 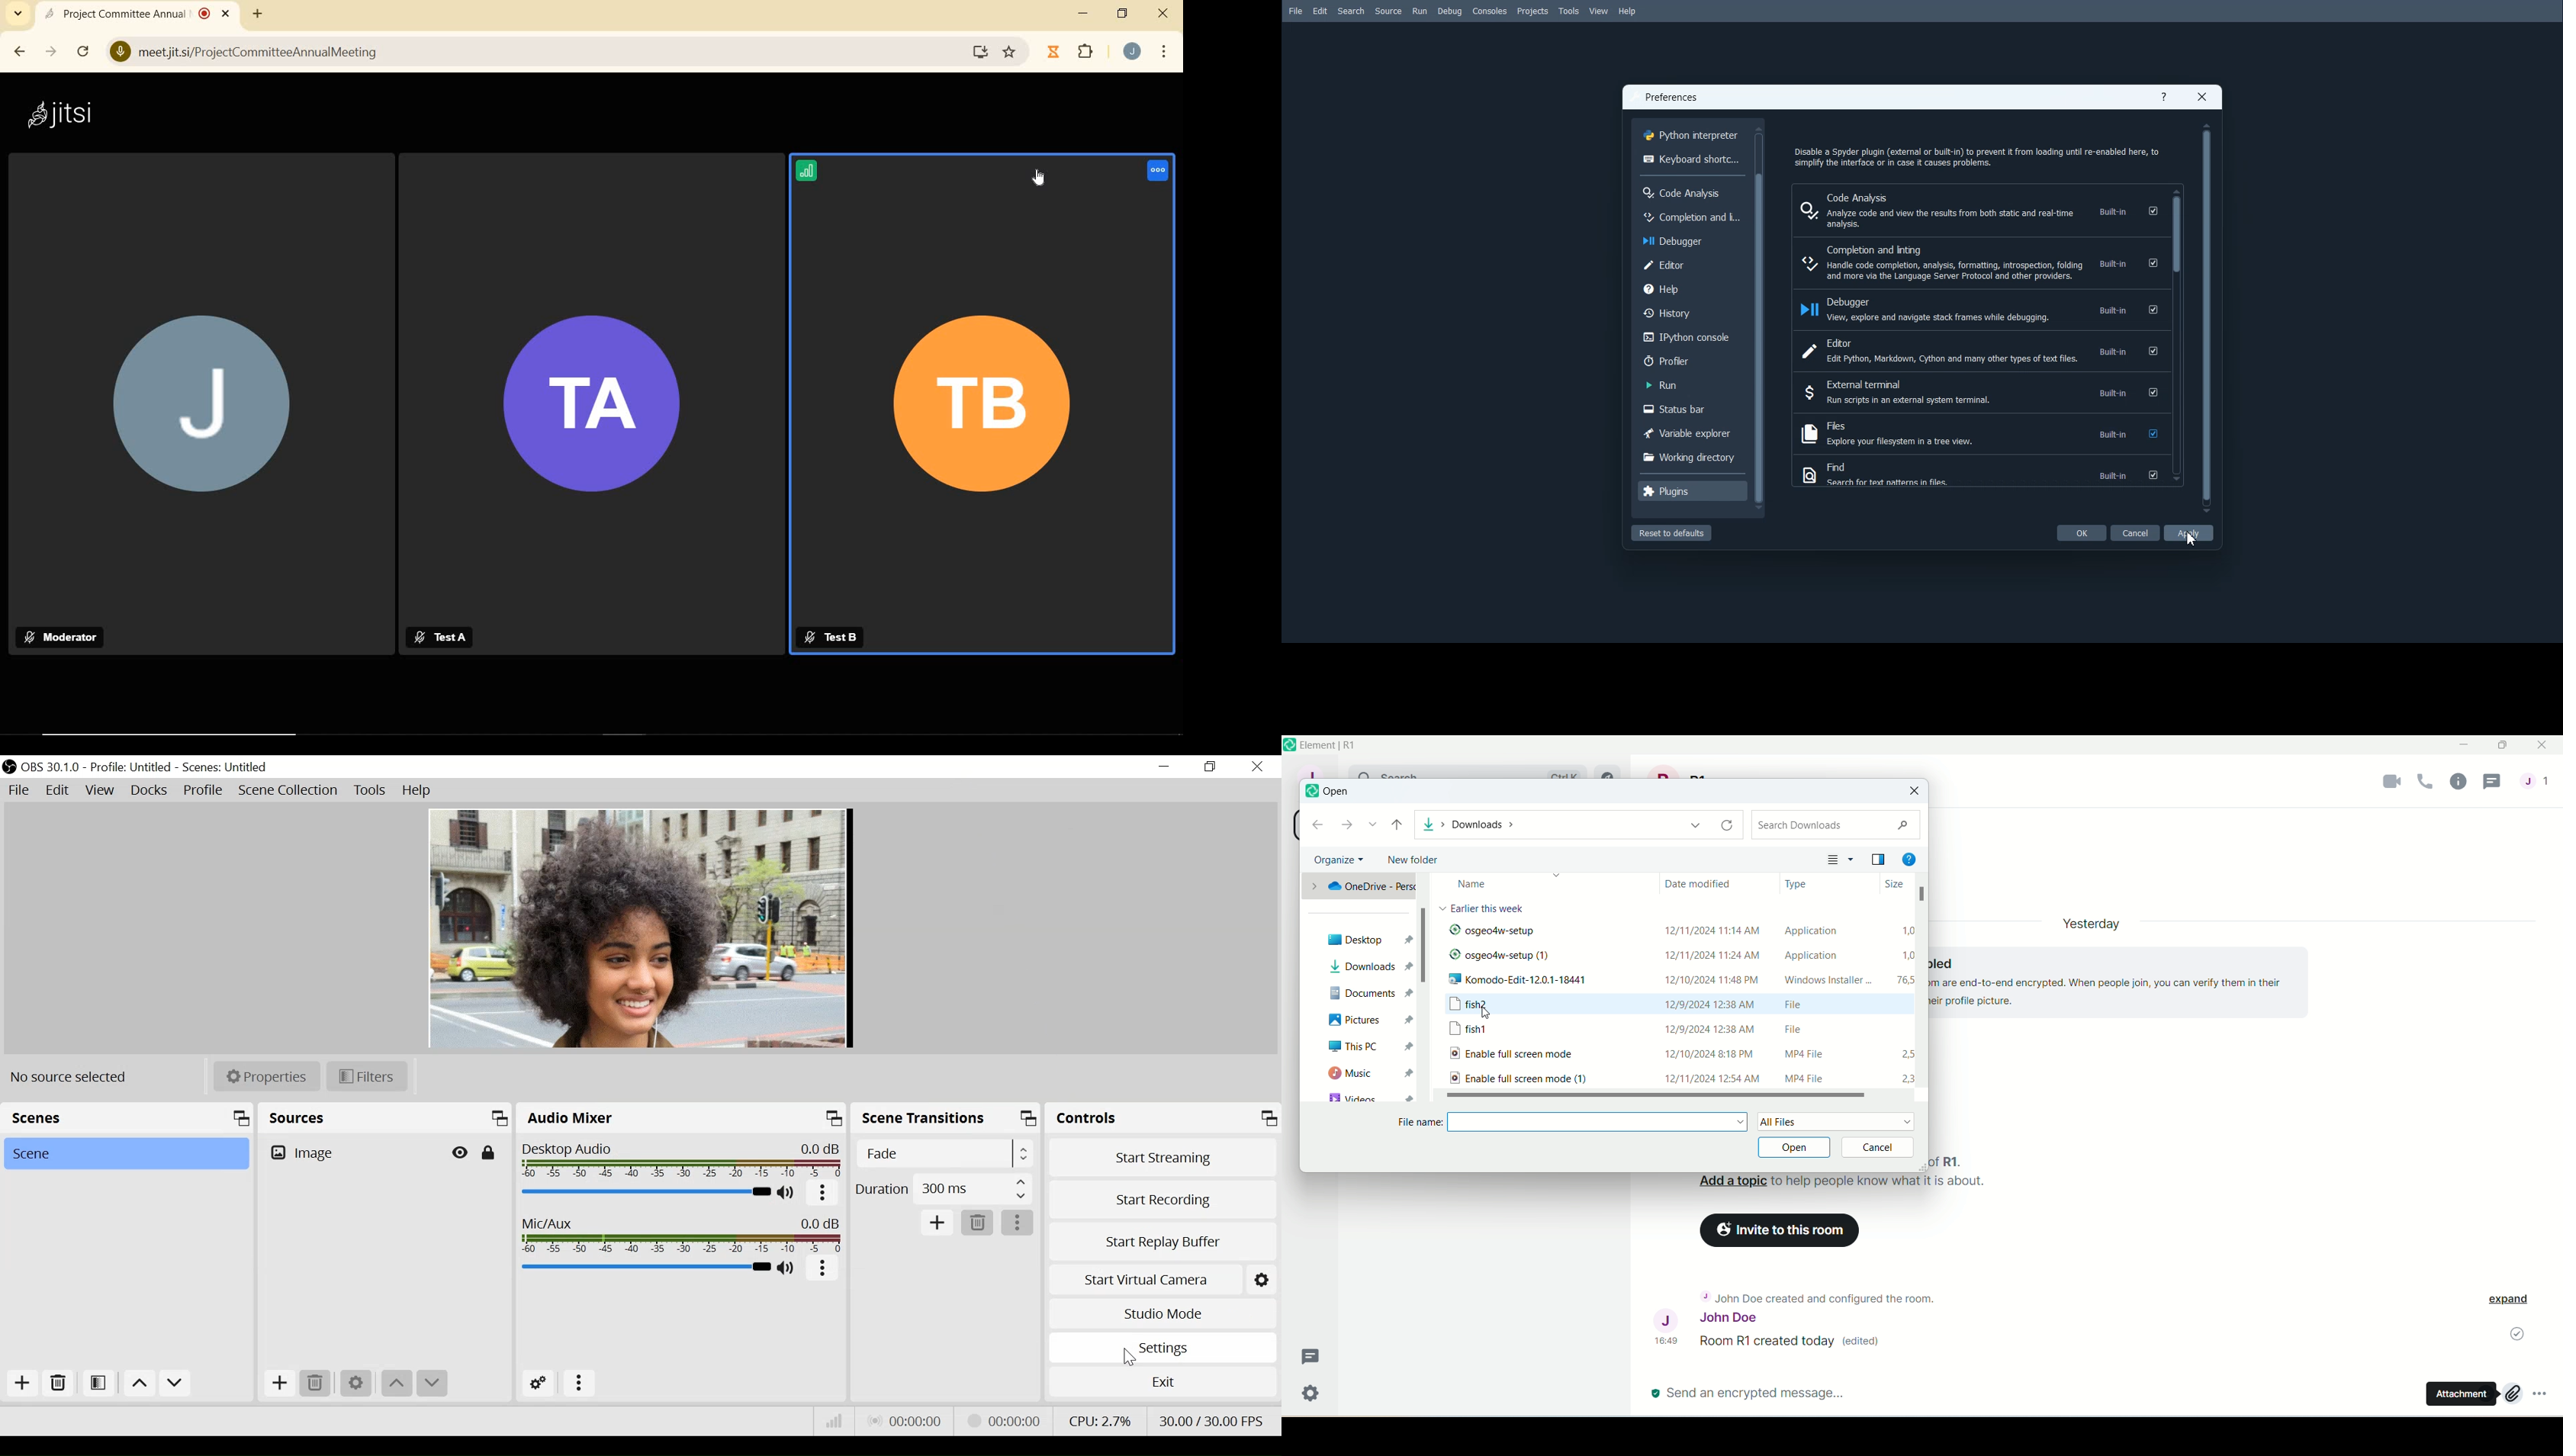 What do you see at coordinates (943, 1153) in the screenshot?
I see `Fade` at bounding box center [943, 1153].